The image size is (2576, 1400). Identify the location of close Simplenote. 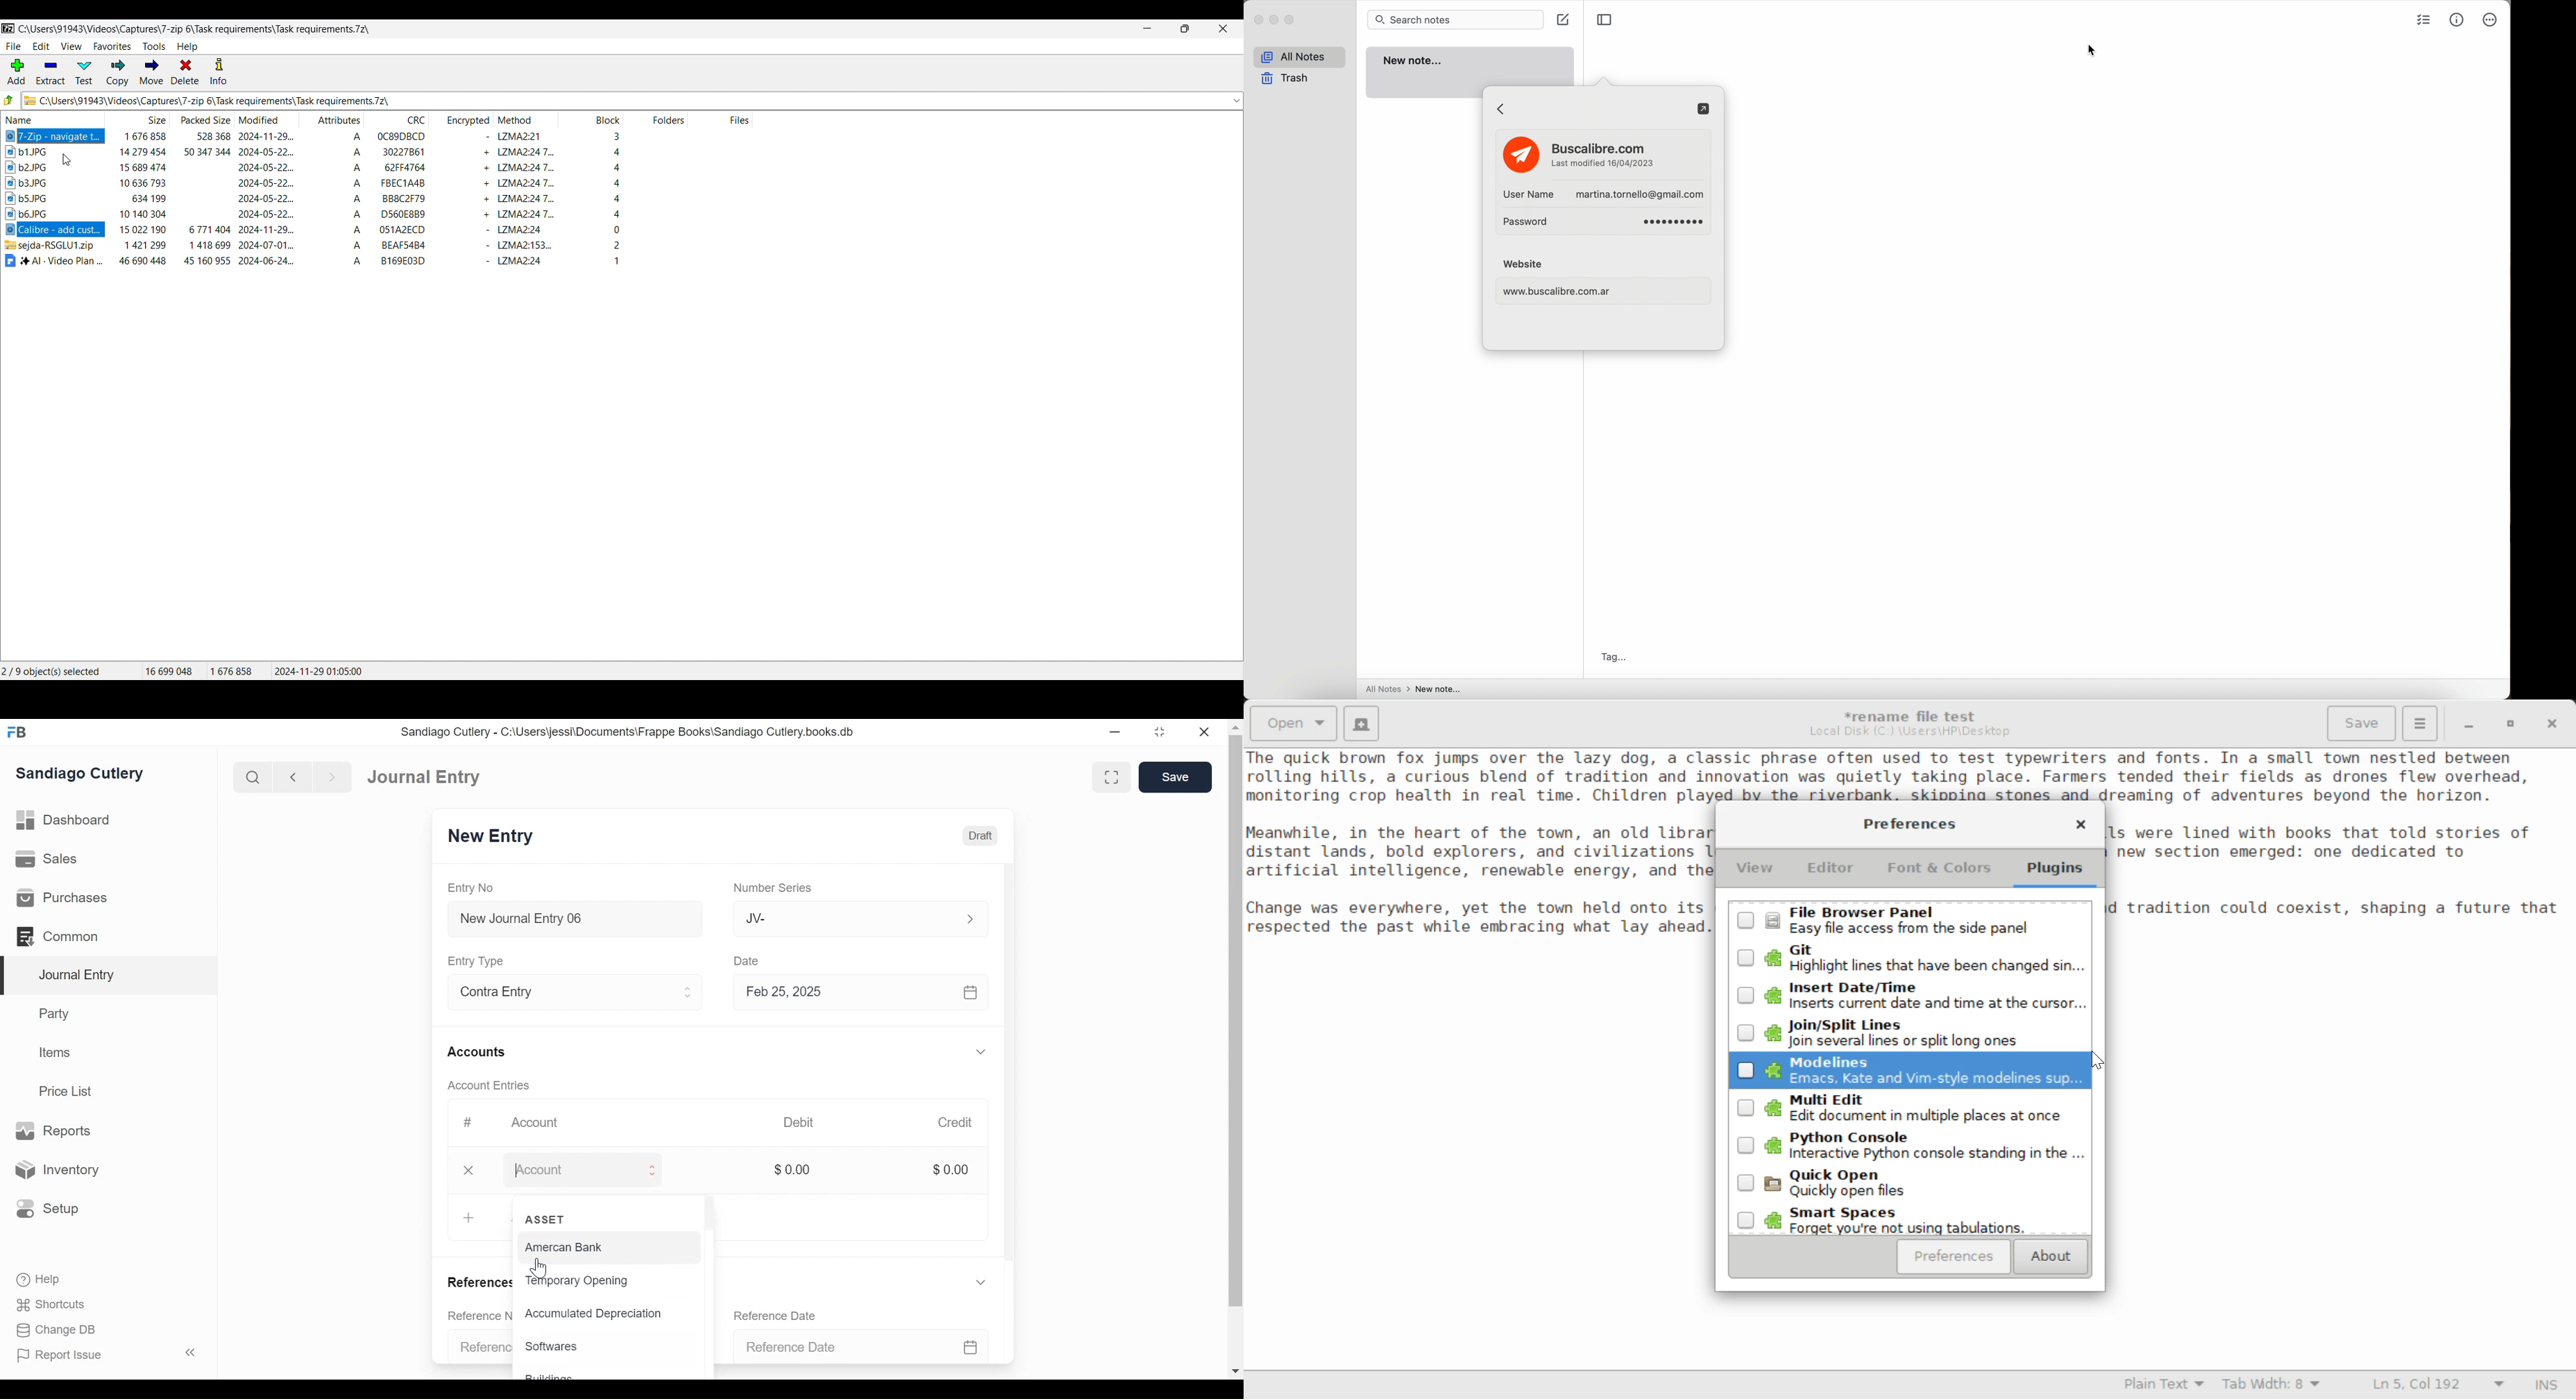
(1258, 20).